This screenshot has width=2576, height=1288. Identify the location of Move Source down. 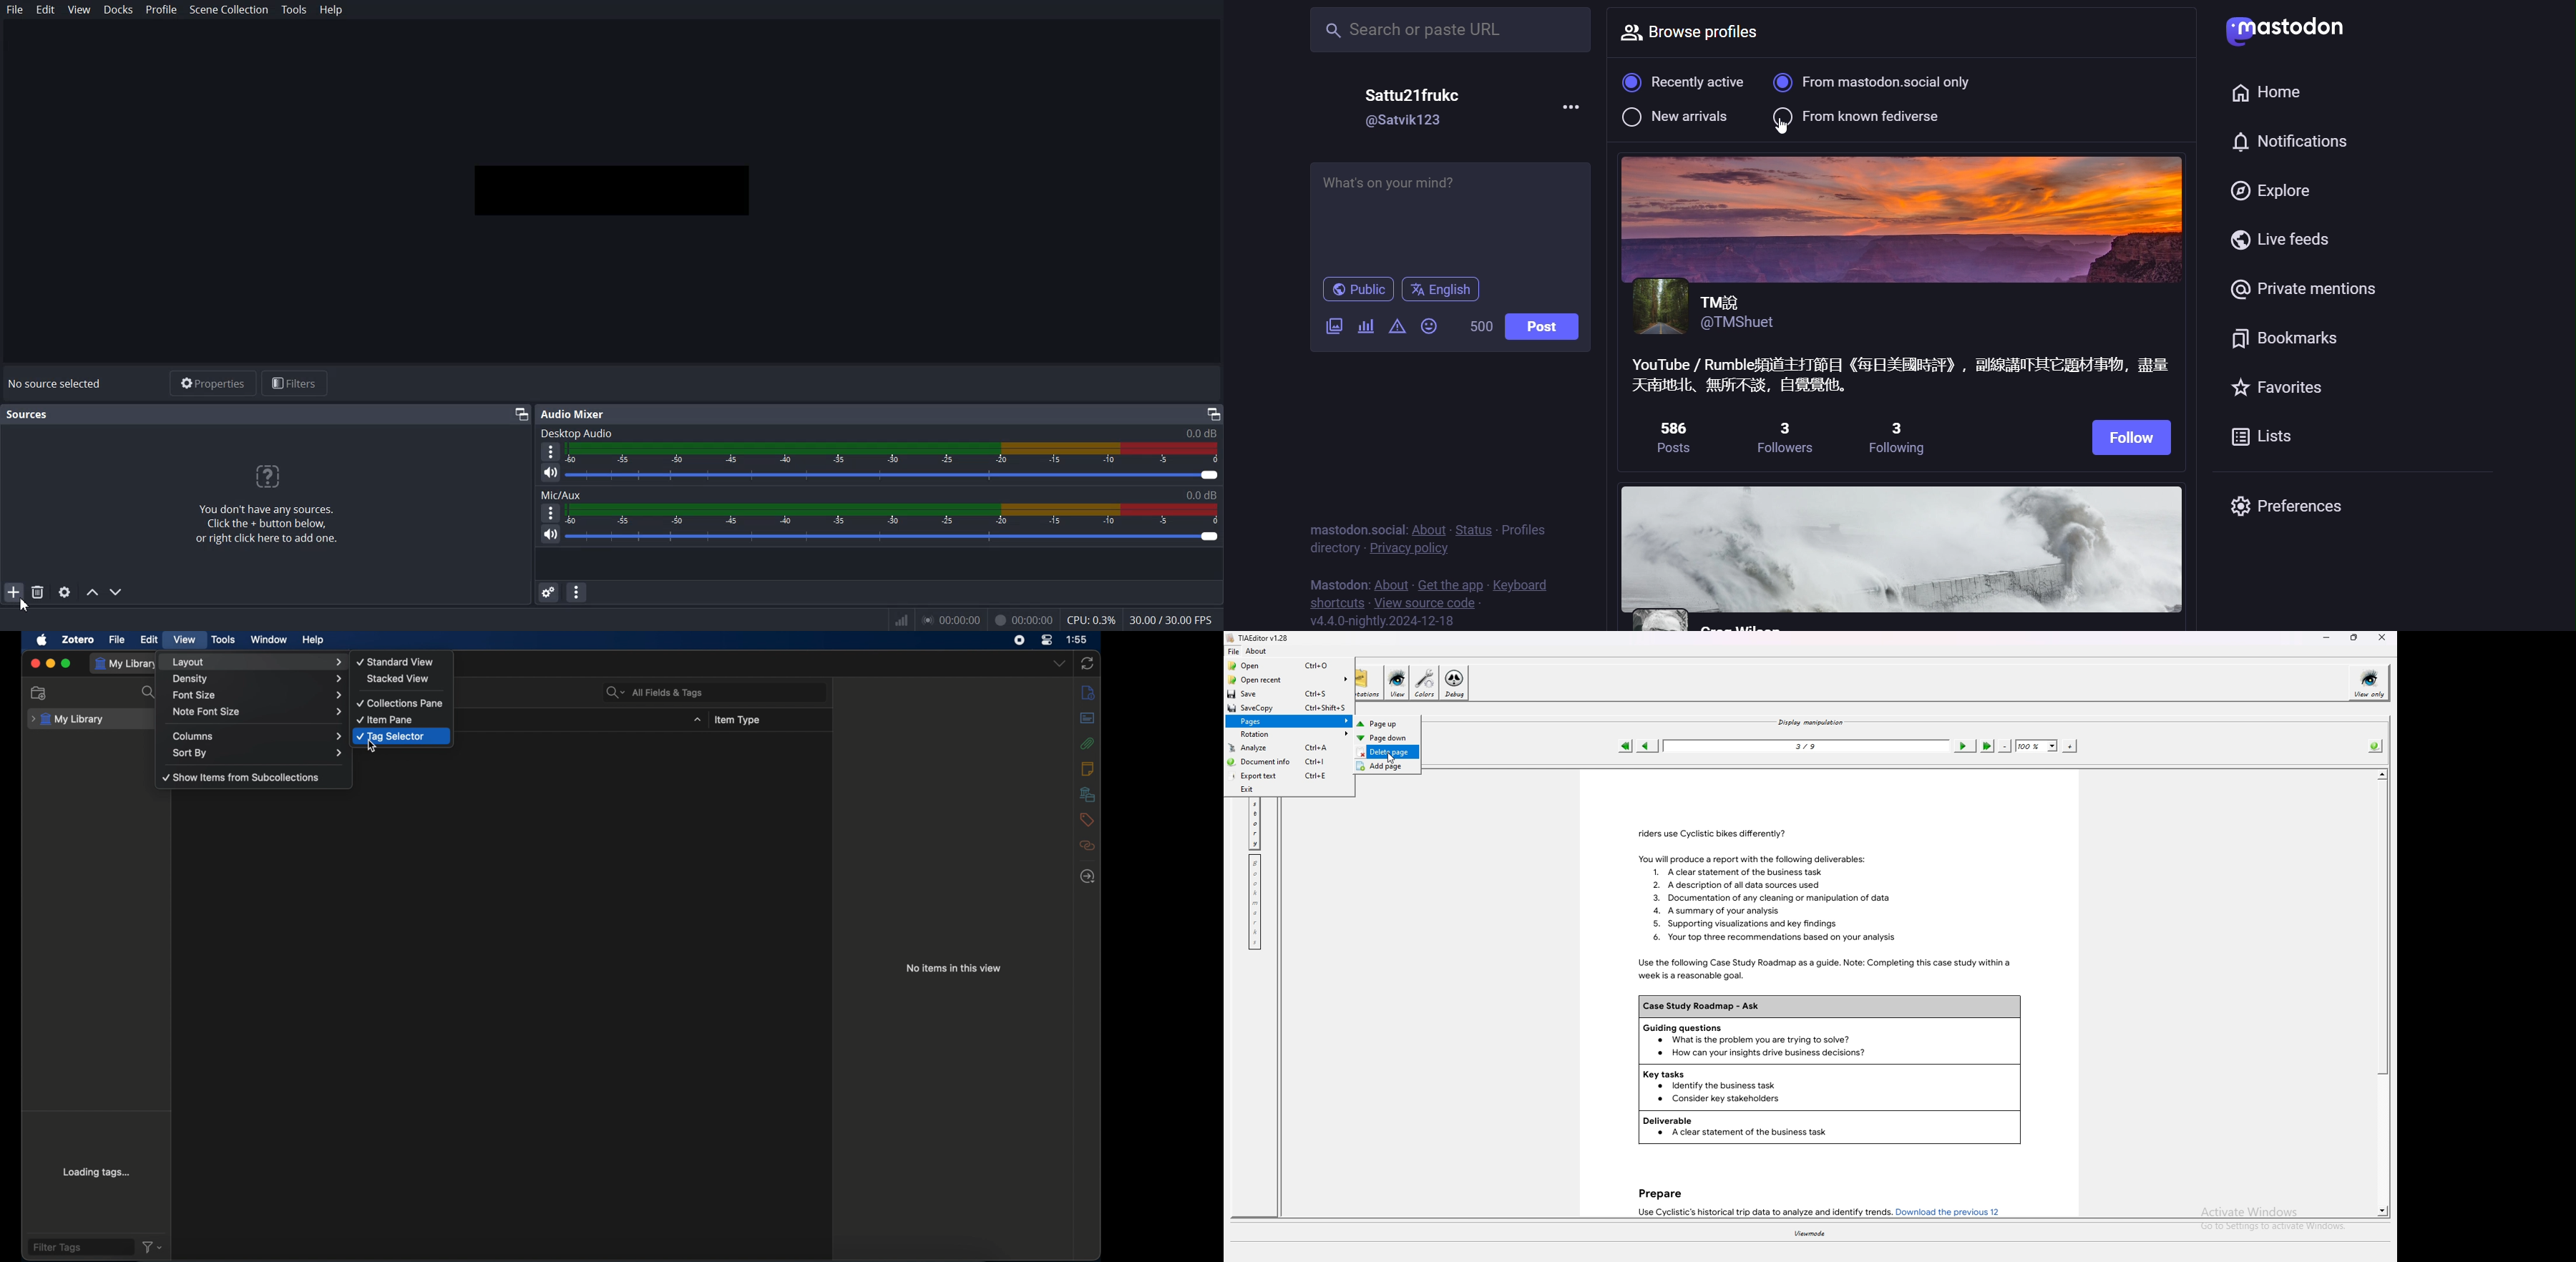
(117, 591).